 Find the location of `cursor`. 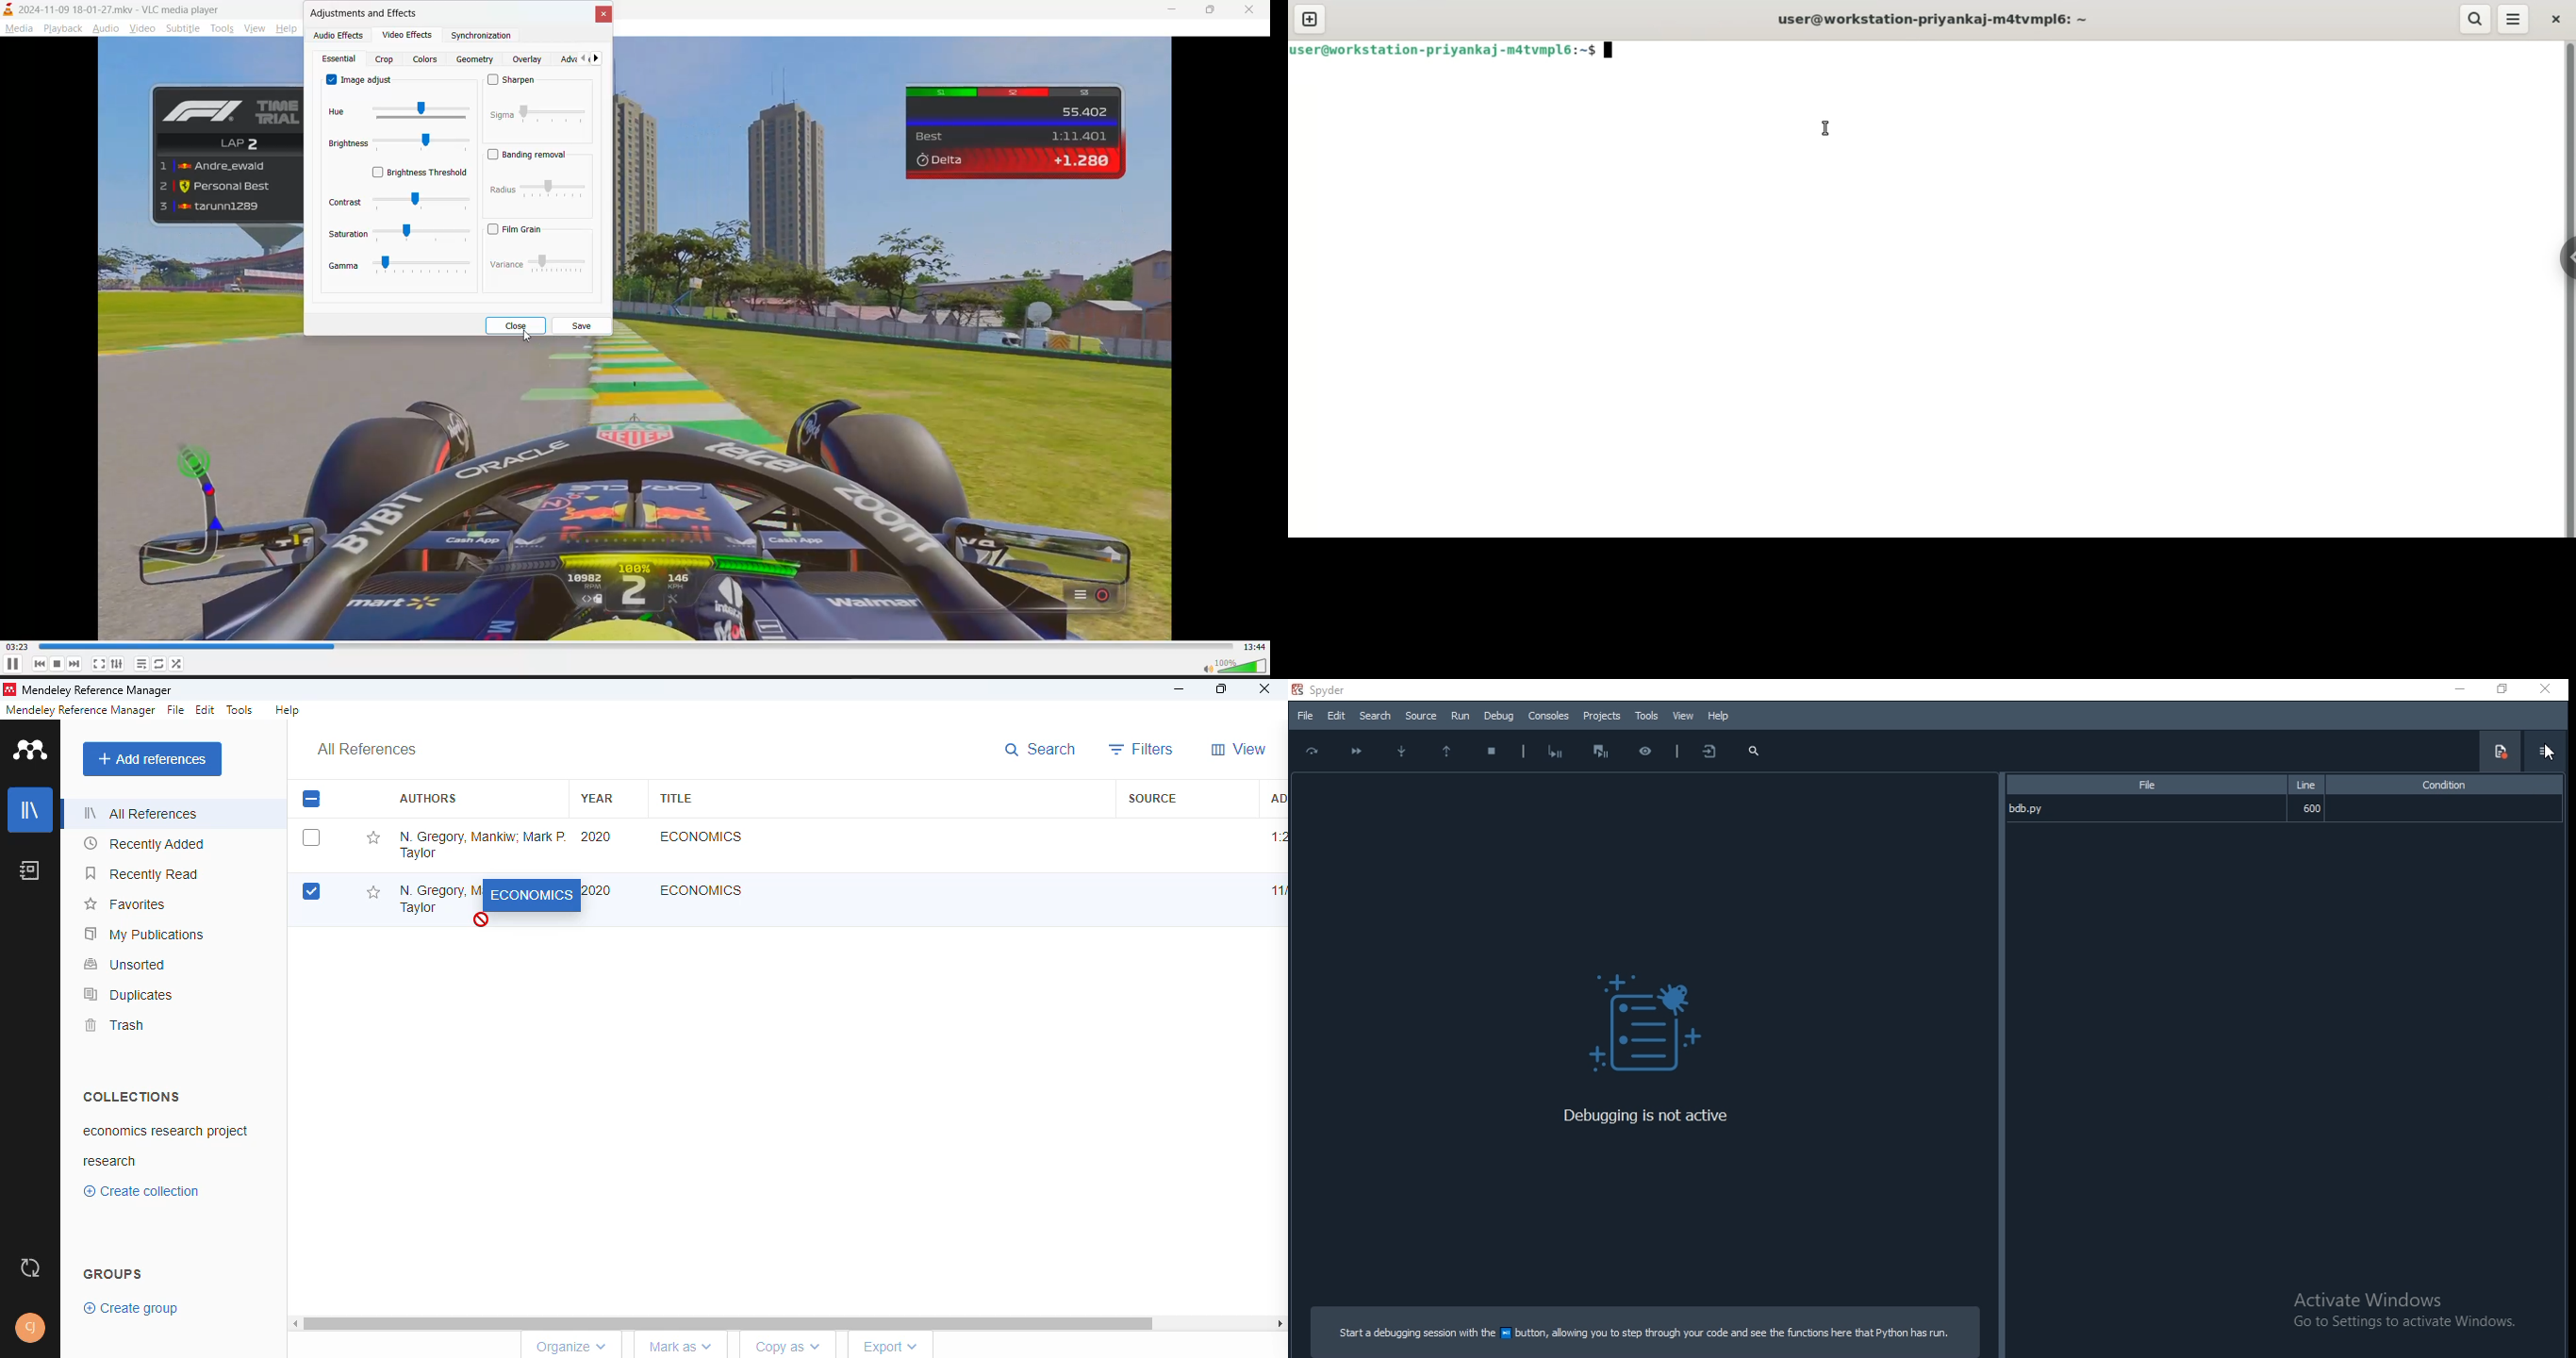

cursor is located at coordinates (1825, 129).